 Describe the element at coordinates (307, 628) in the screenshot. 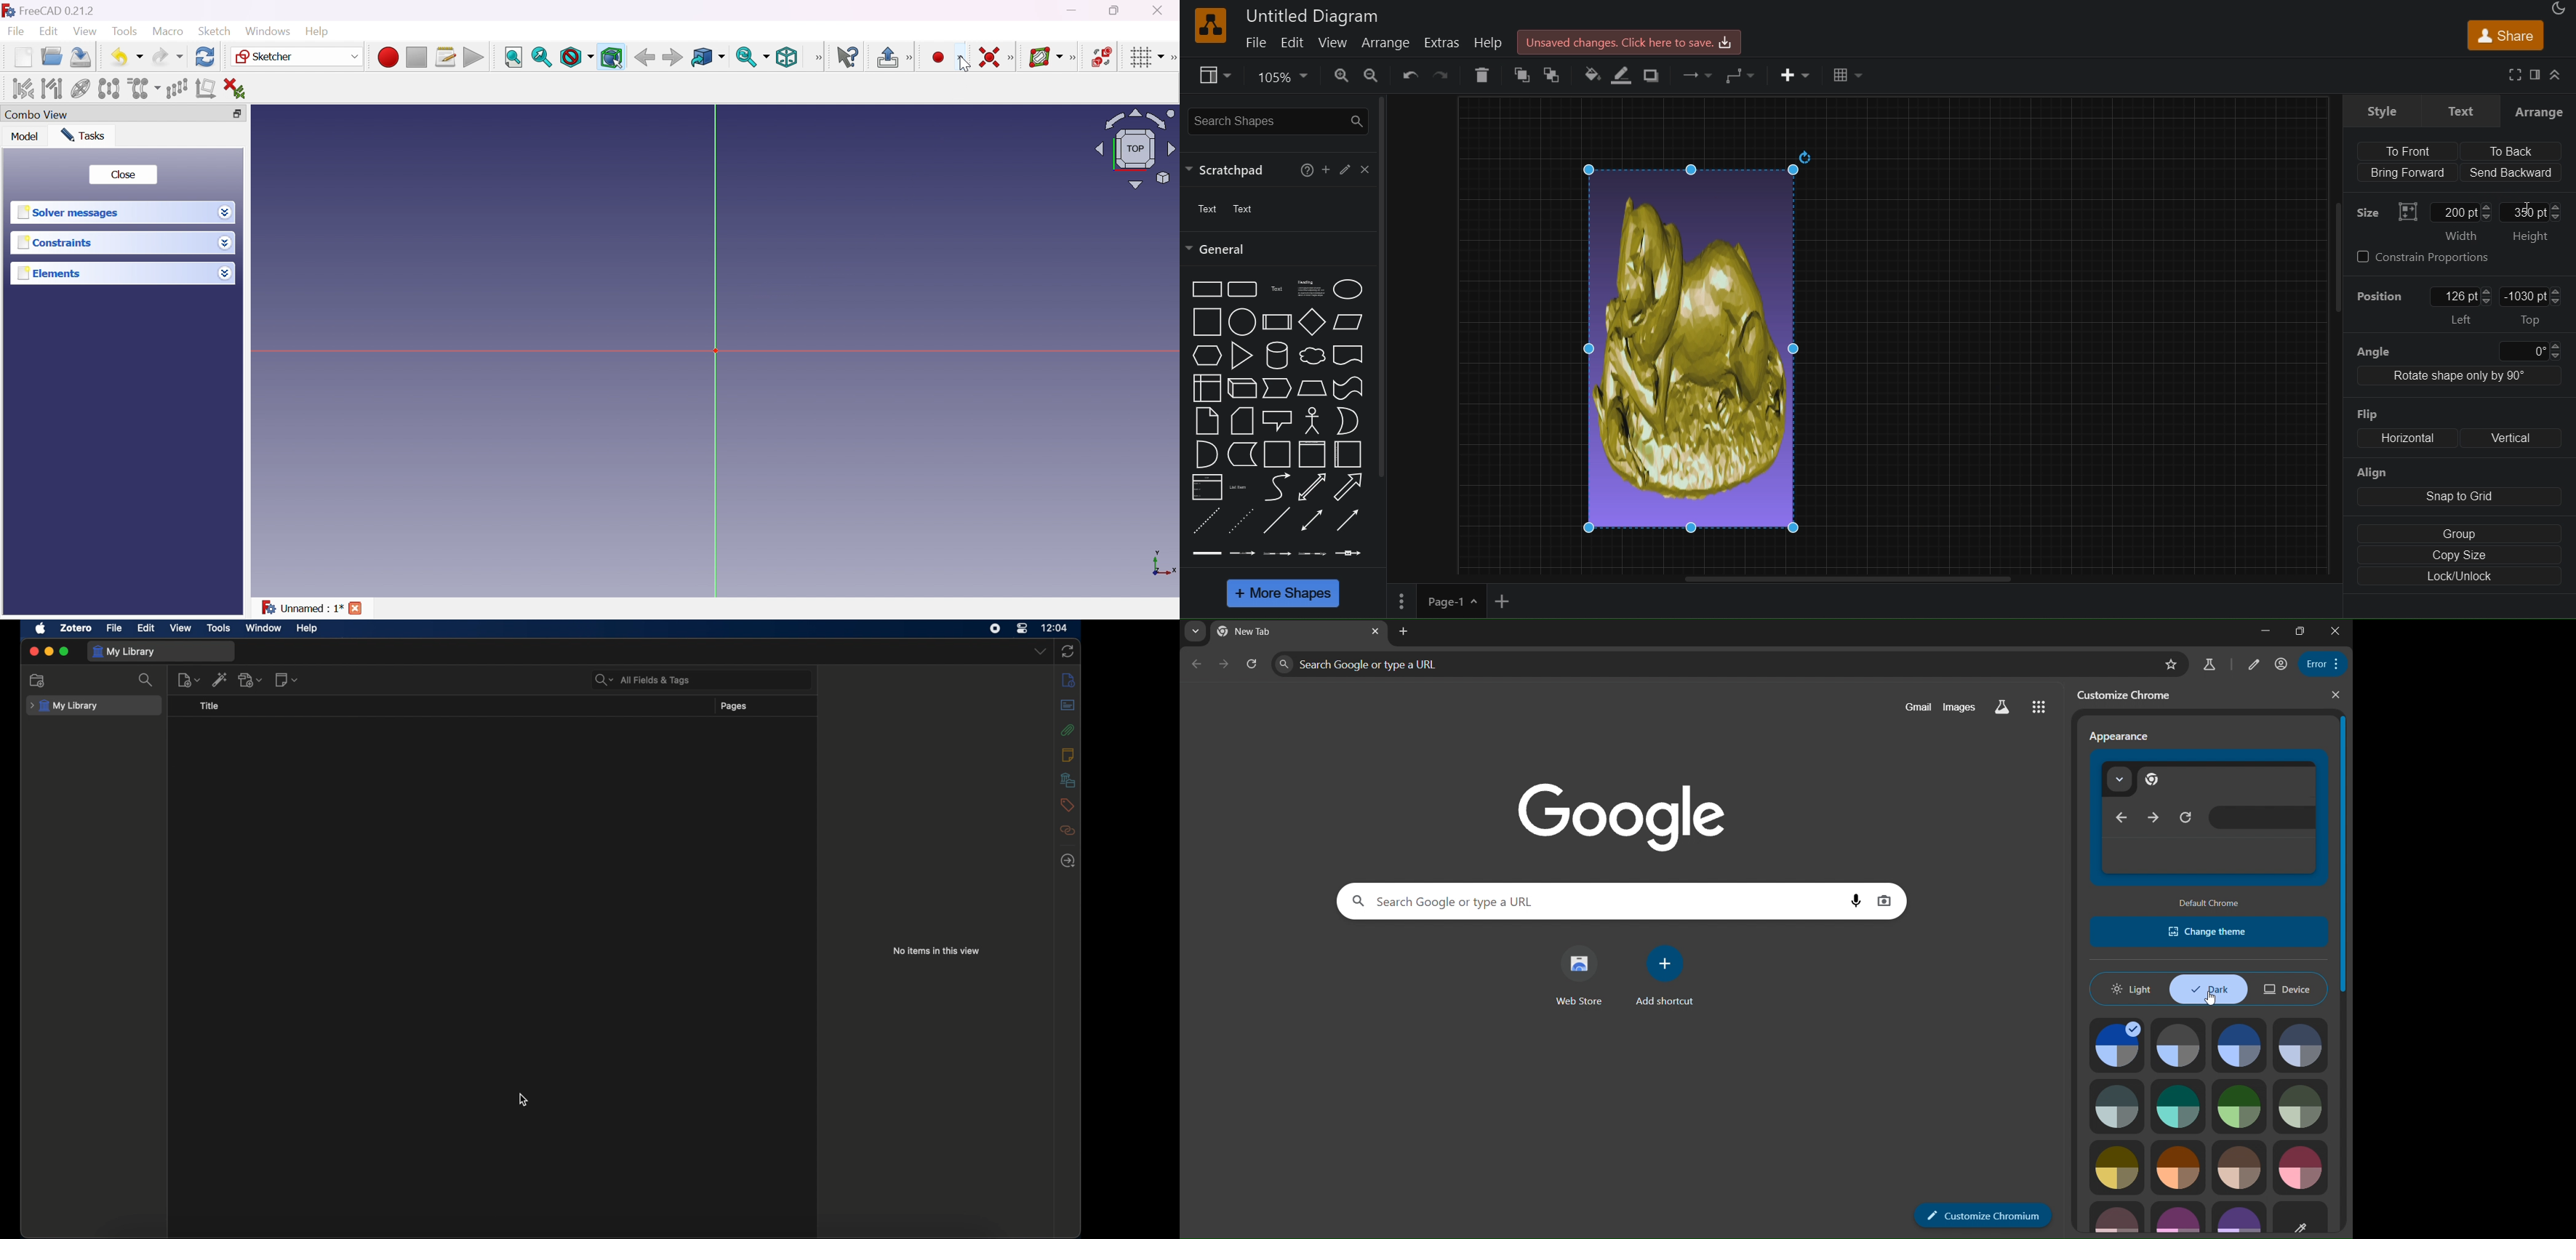

I see `help` at that location.